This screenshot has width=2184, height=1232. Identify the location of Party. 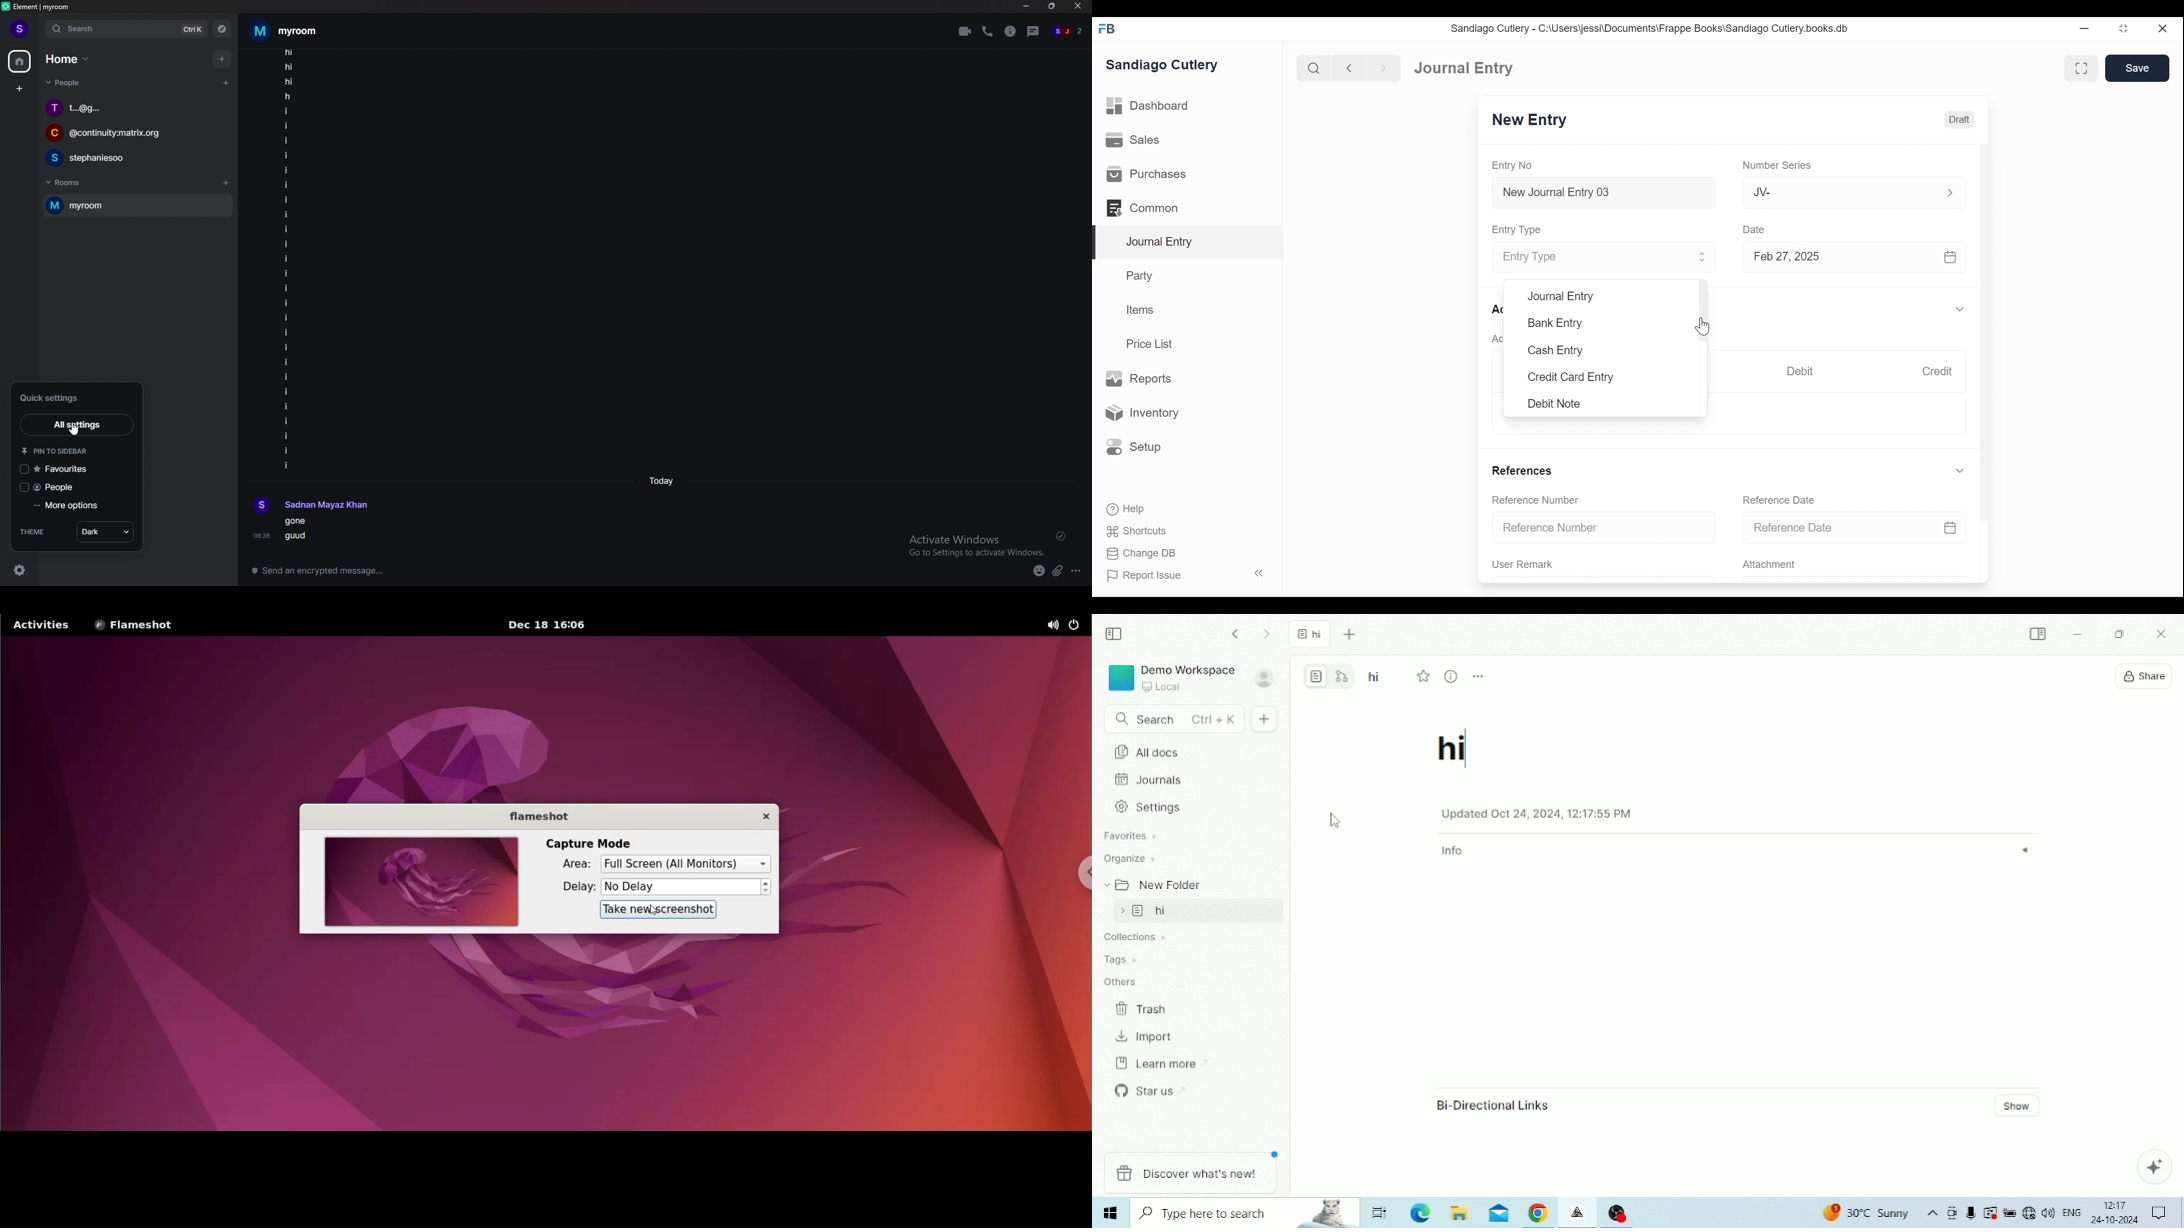
(1141, 275).